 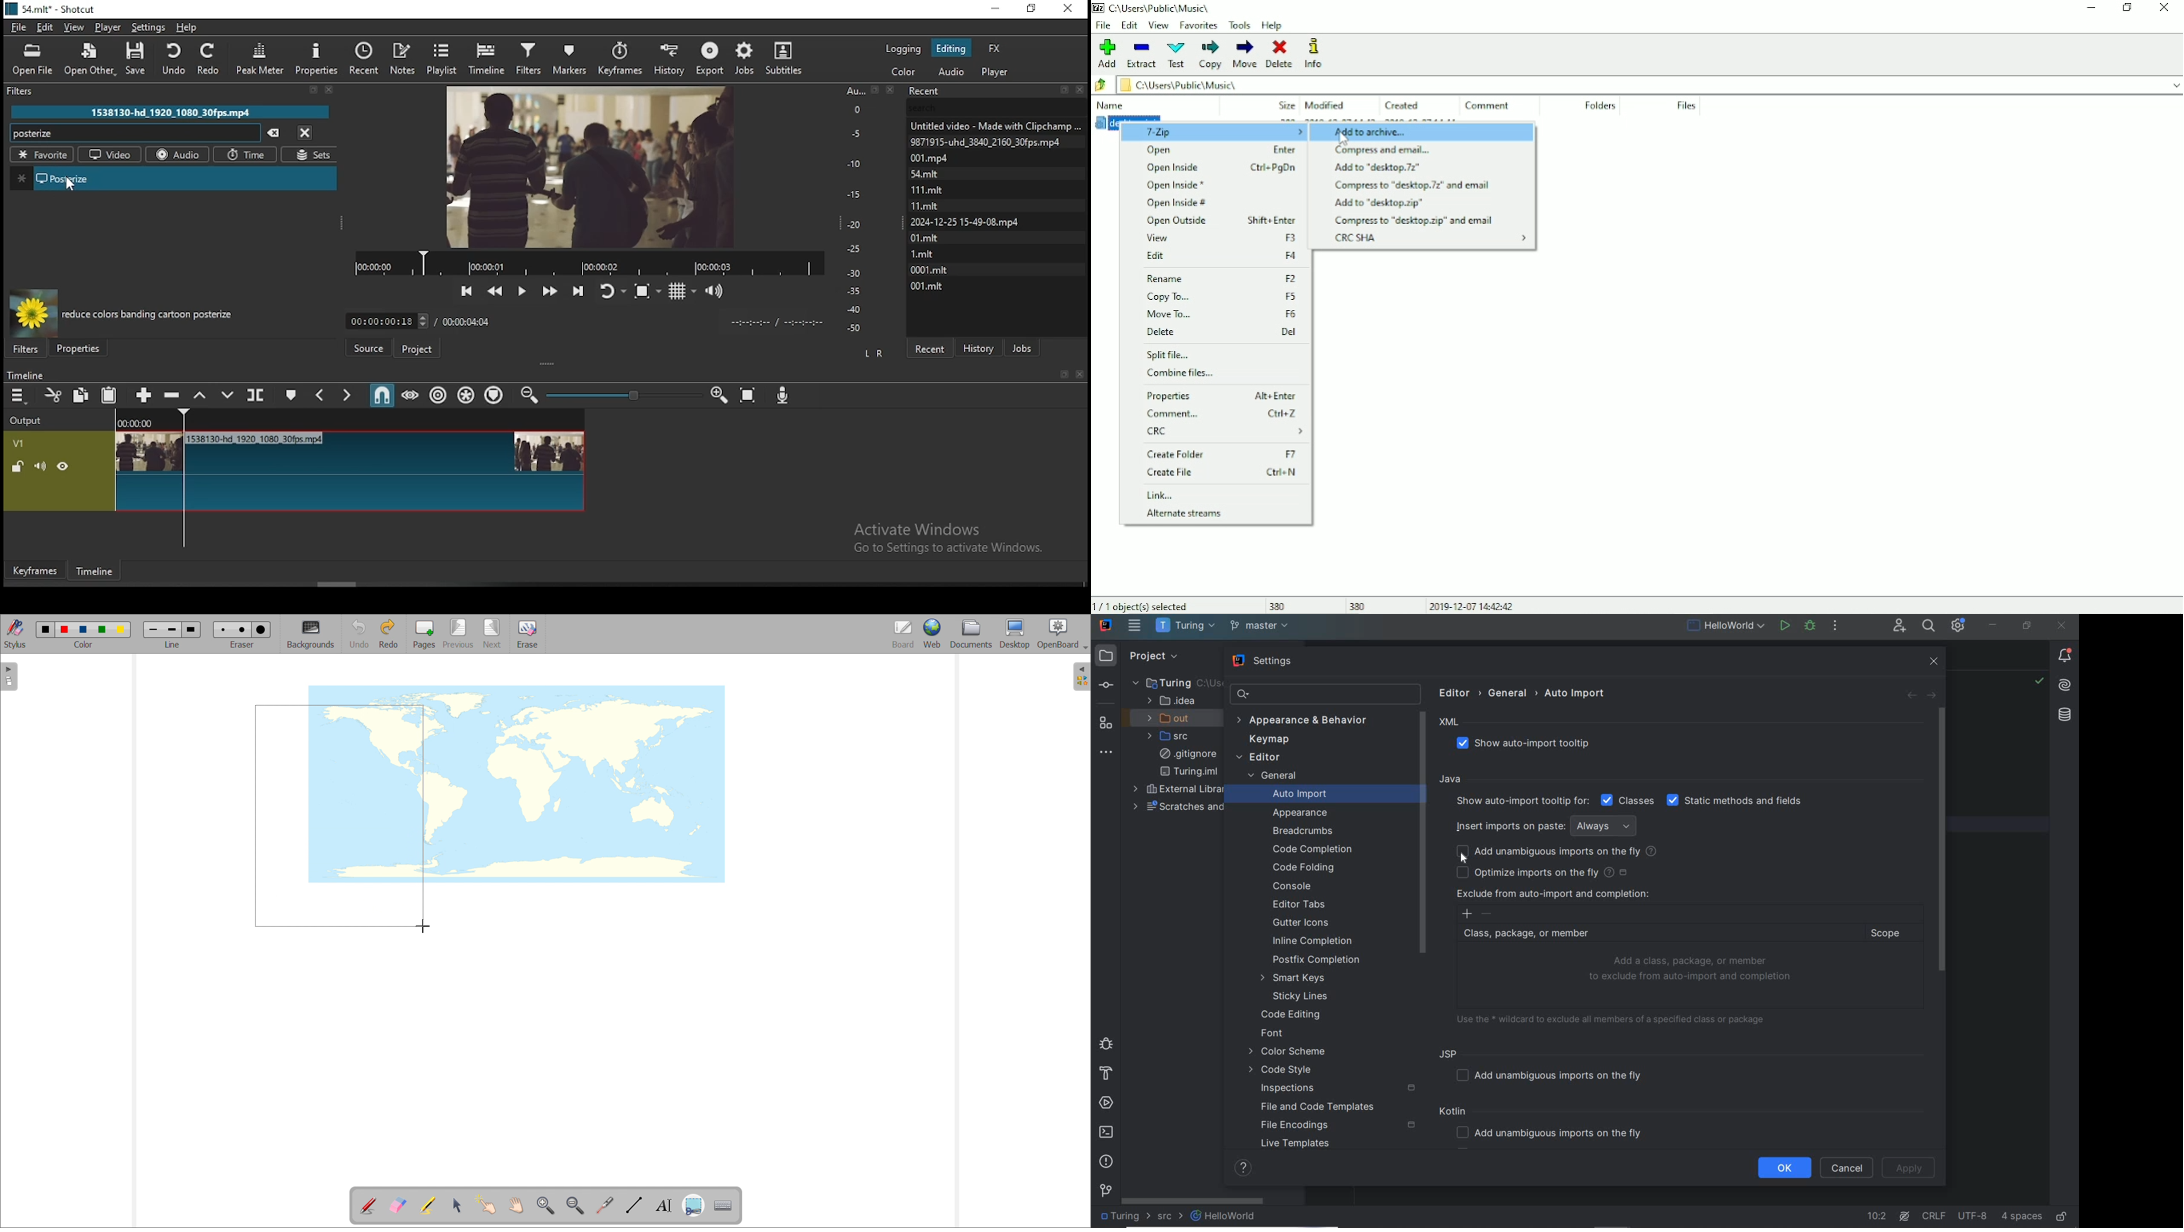 I want to click on SETTINGS, so click(x=1264, y=662).